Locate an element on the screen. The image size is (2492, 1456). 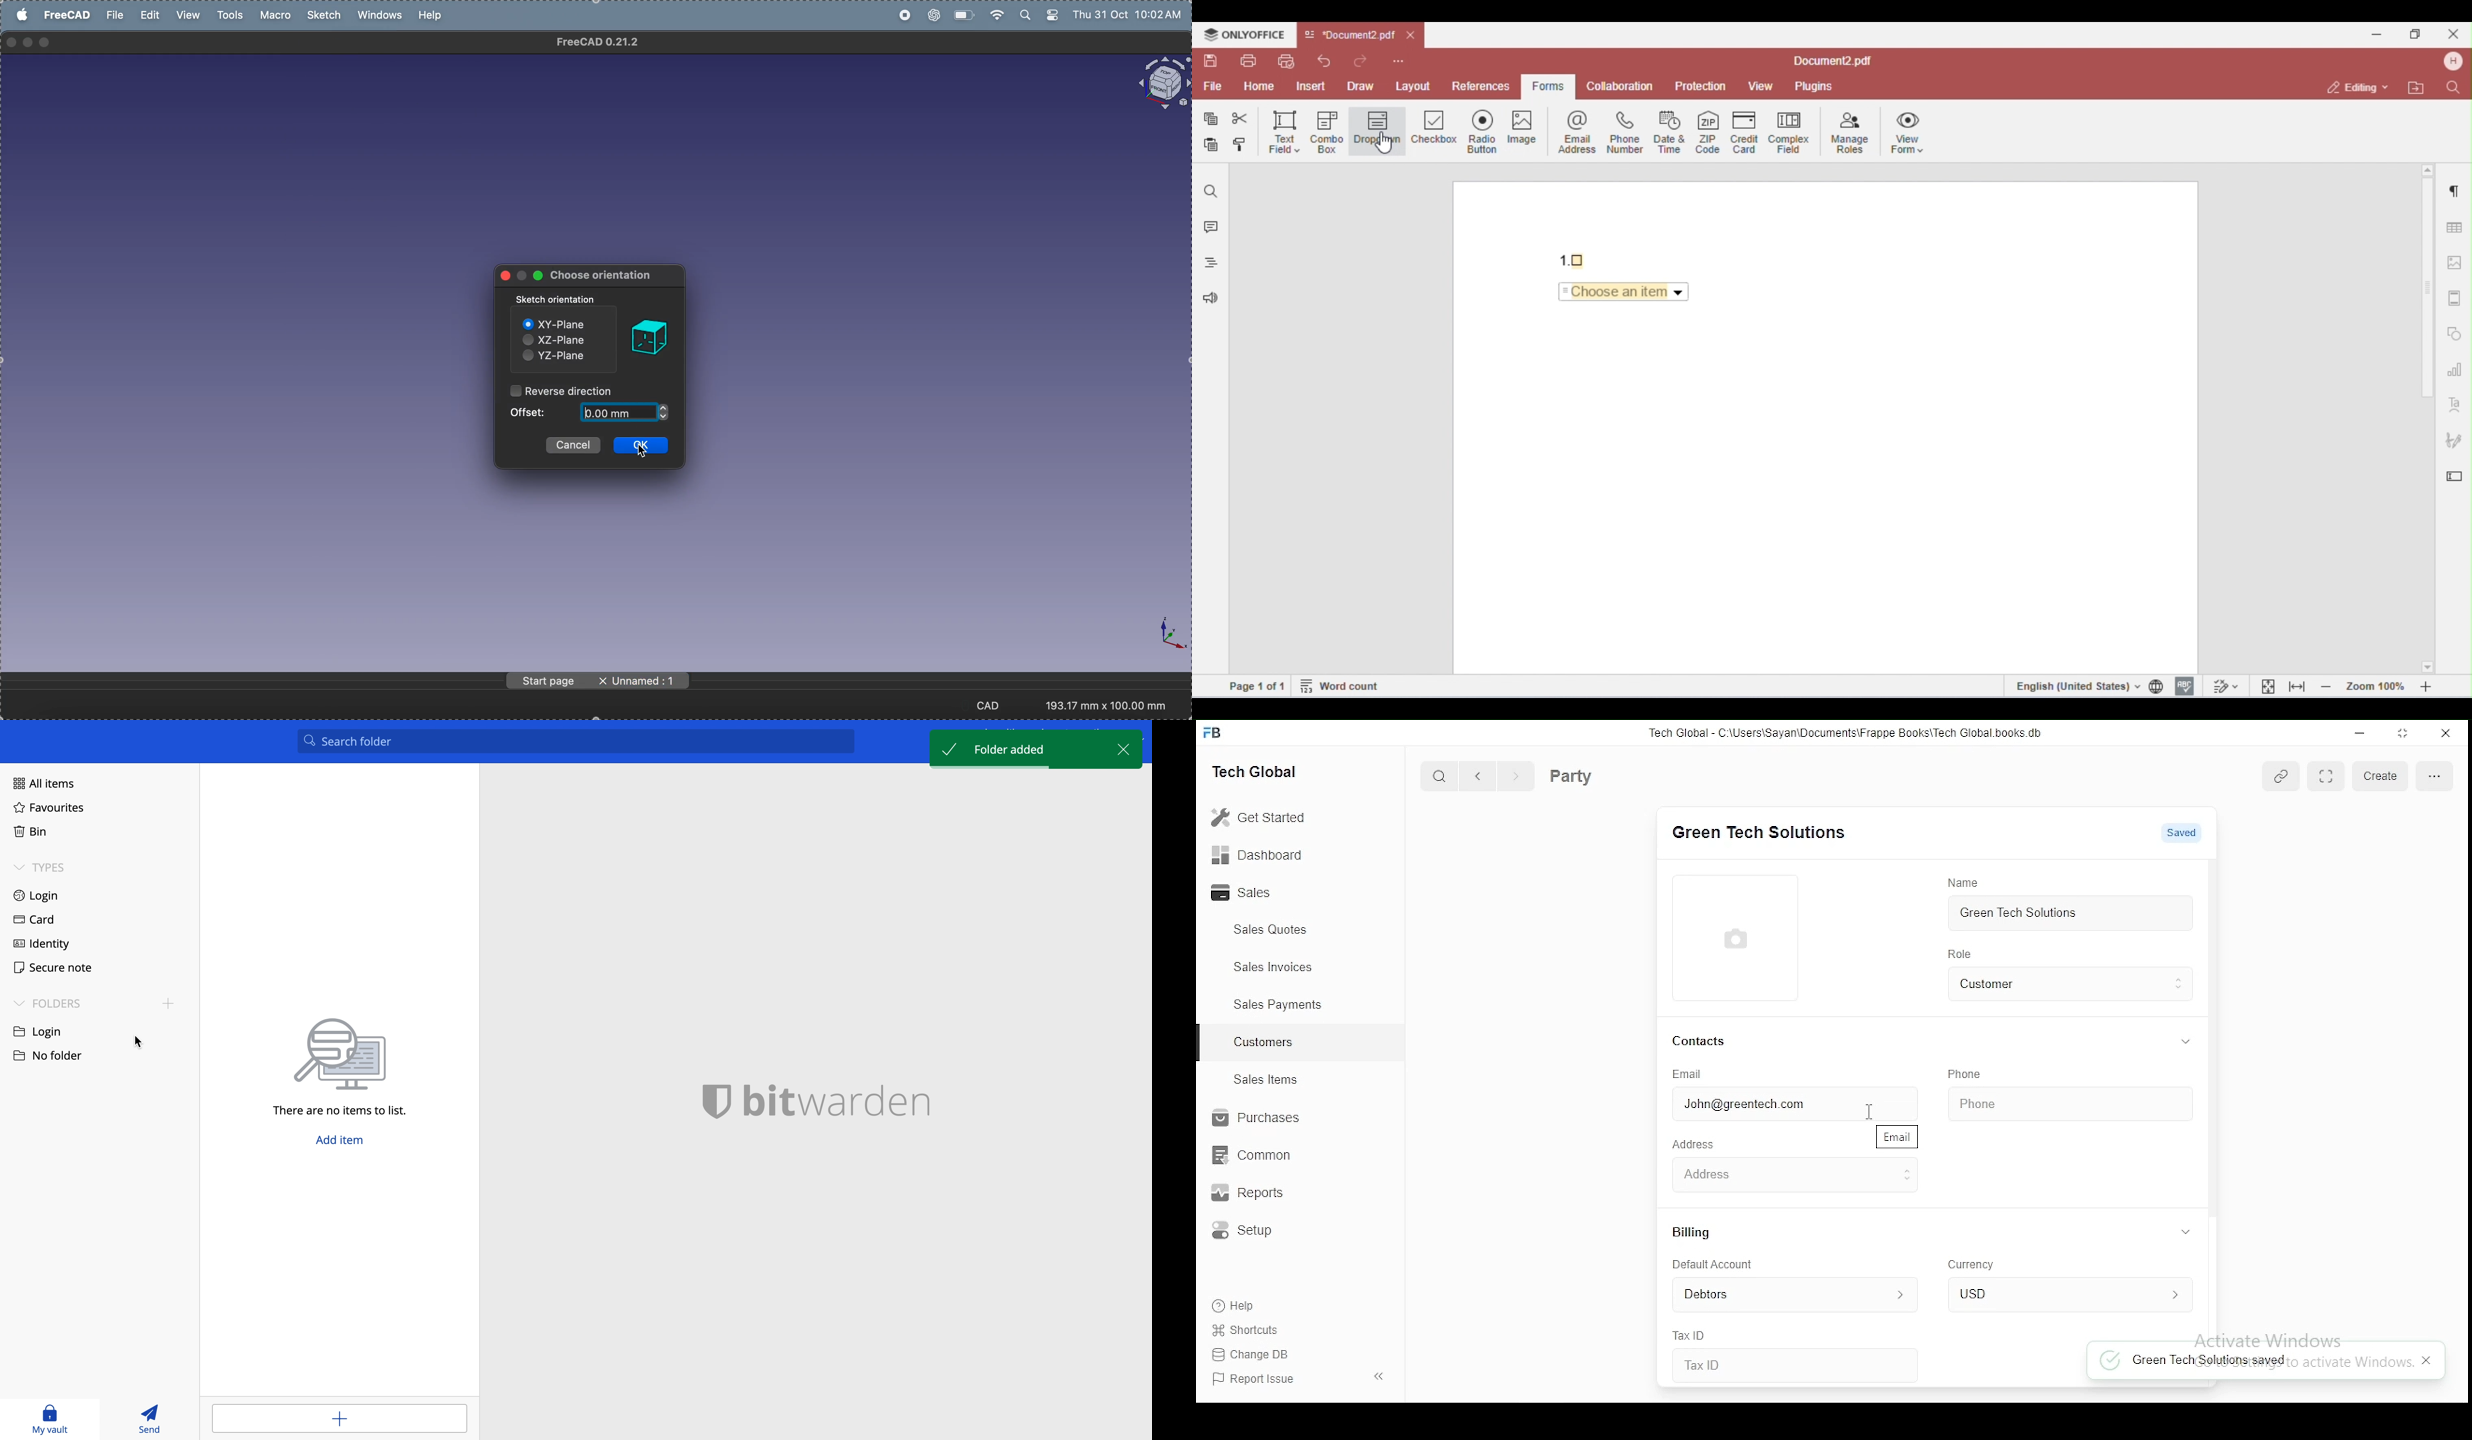
sales payments is located at coordinates (1274, 1005).